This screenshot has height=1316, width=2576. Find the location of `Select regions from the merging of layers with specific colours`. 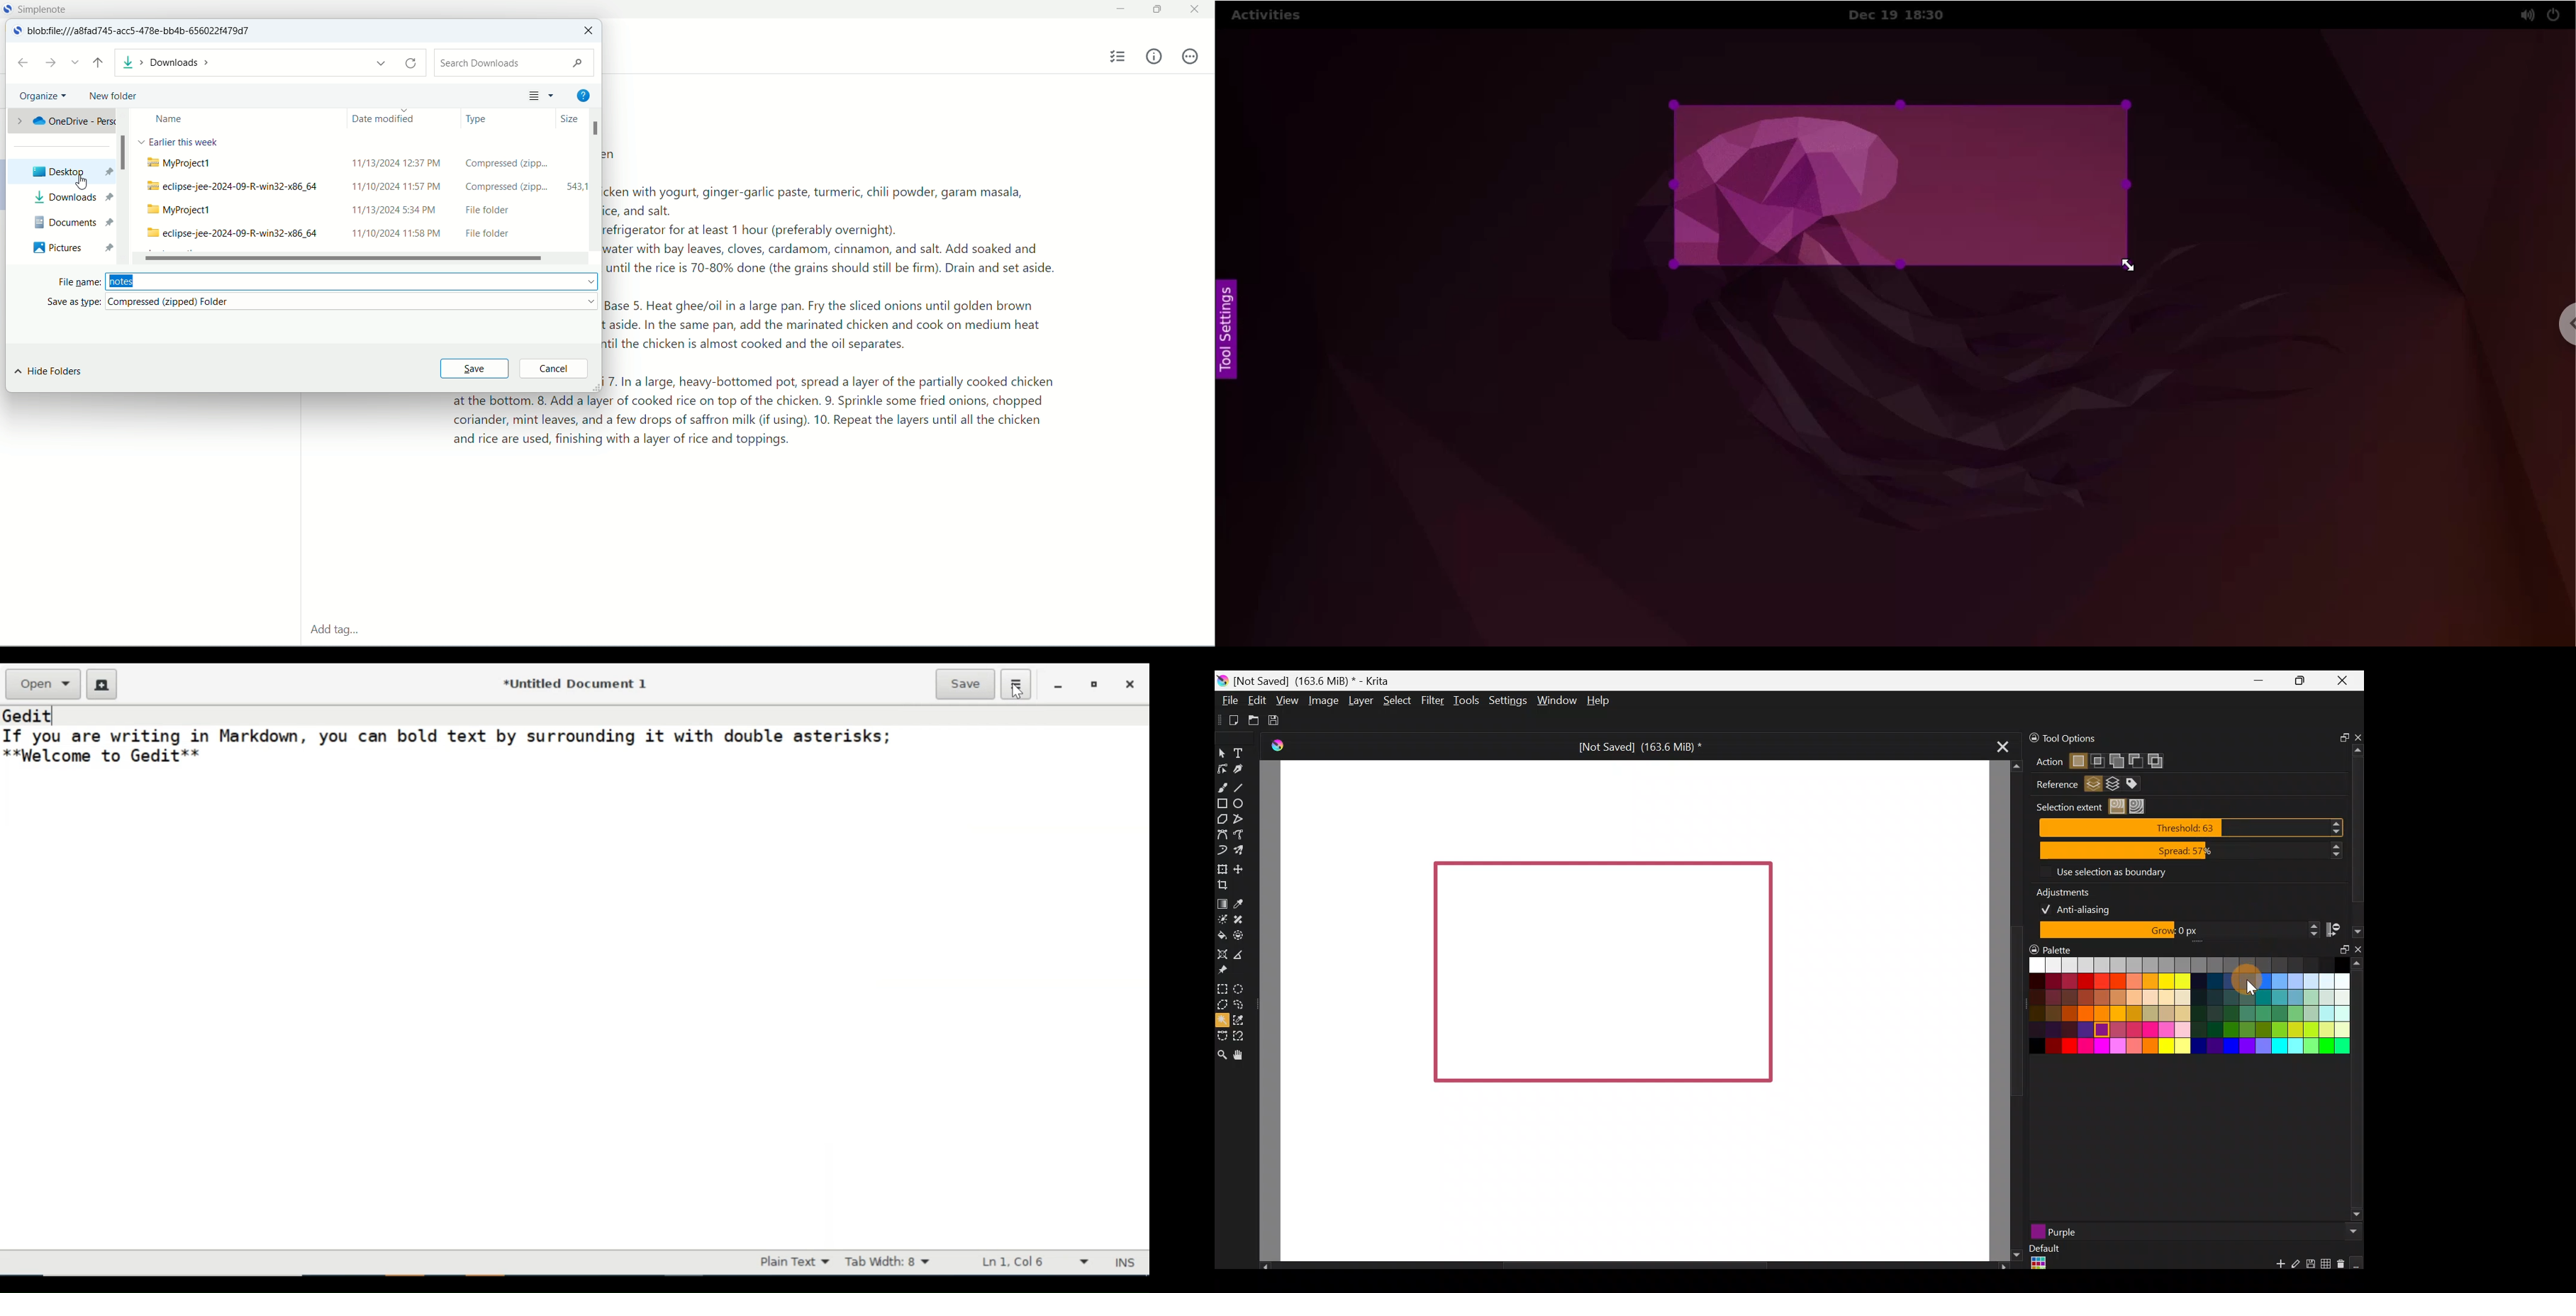

Select regions from the merging of layers with specific colours is located at coordinates (2138, 784).